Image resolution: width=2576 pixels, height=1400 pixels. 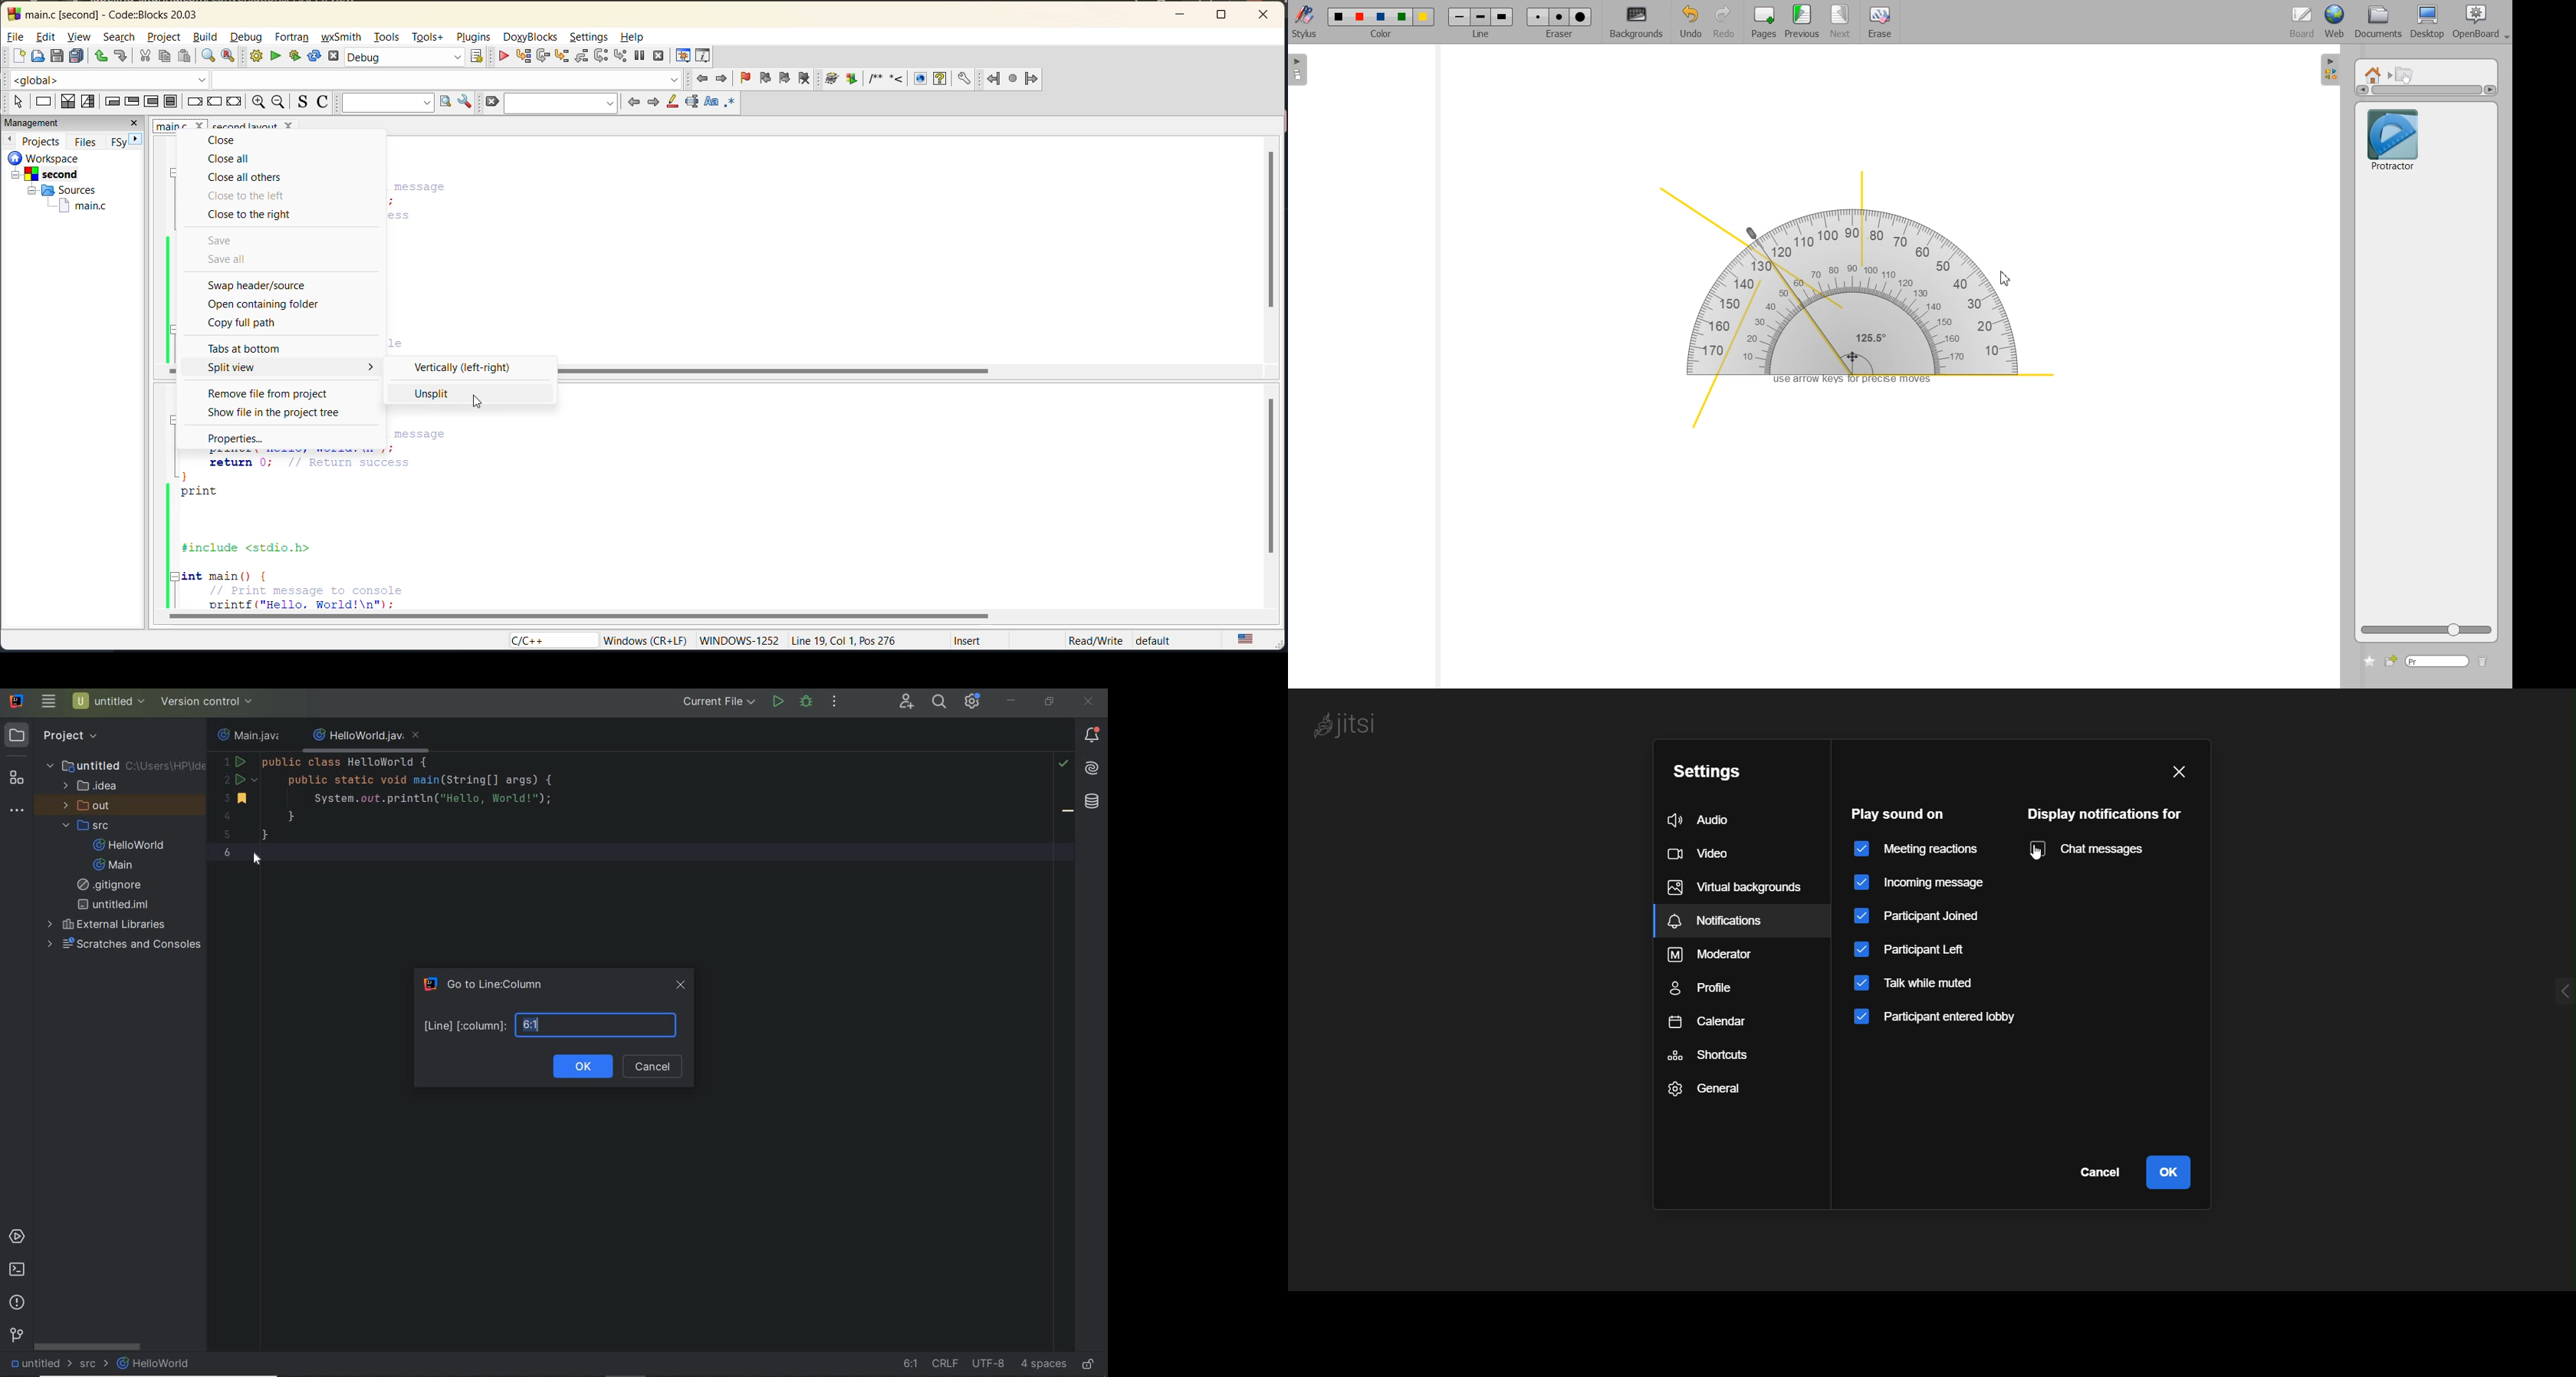 I want to click on edit, so click(x=46, y=37).